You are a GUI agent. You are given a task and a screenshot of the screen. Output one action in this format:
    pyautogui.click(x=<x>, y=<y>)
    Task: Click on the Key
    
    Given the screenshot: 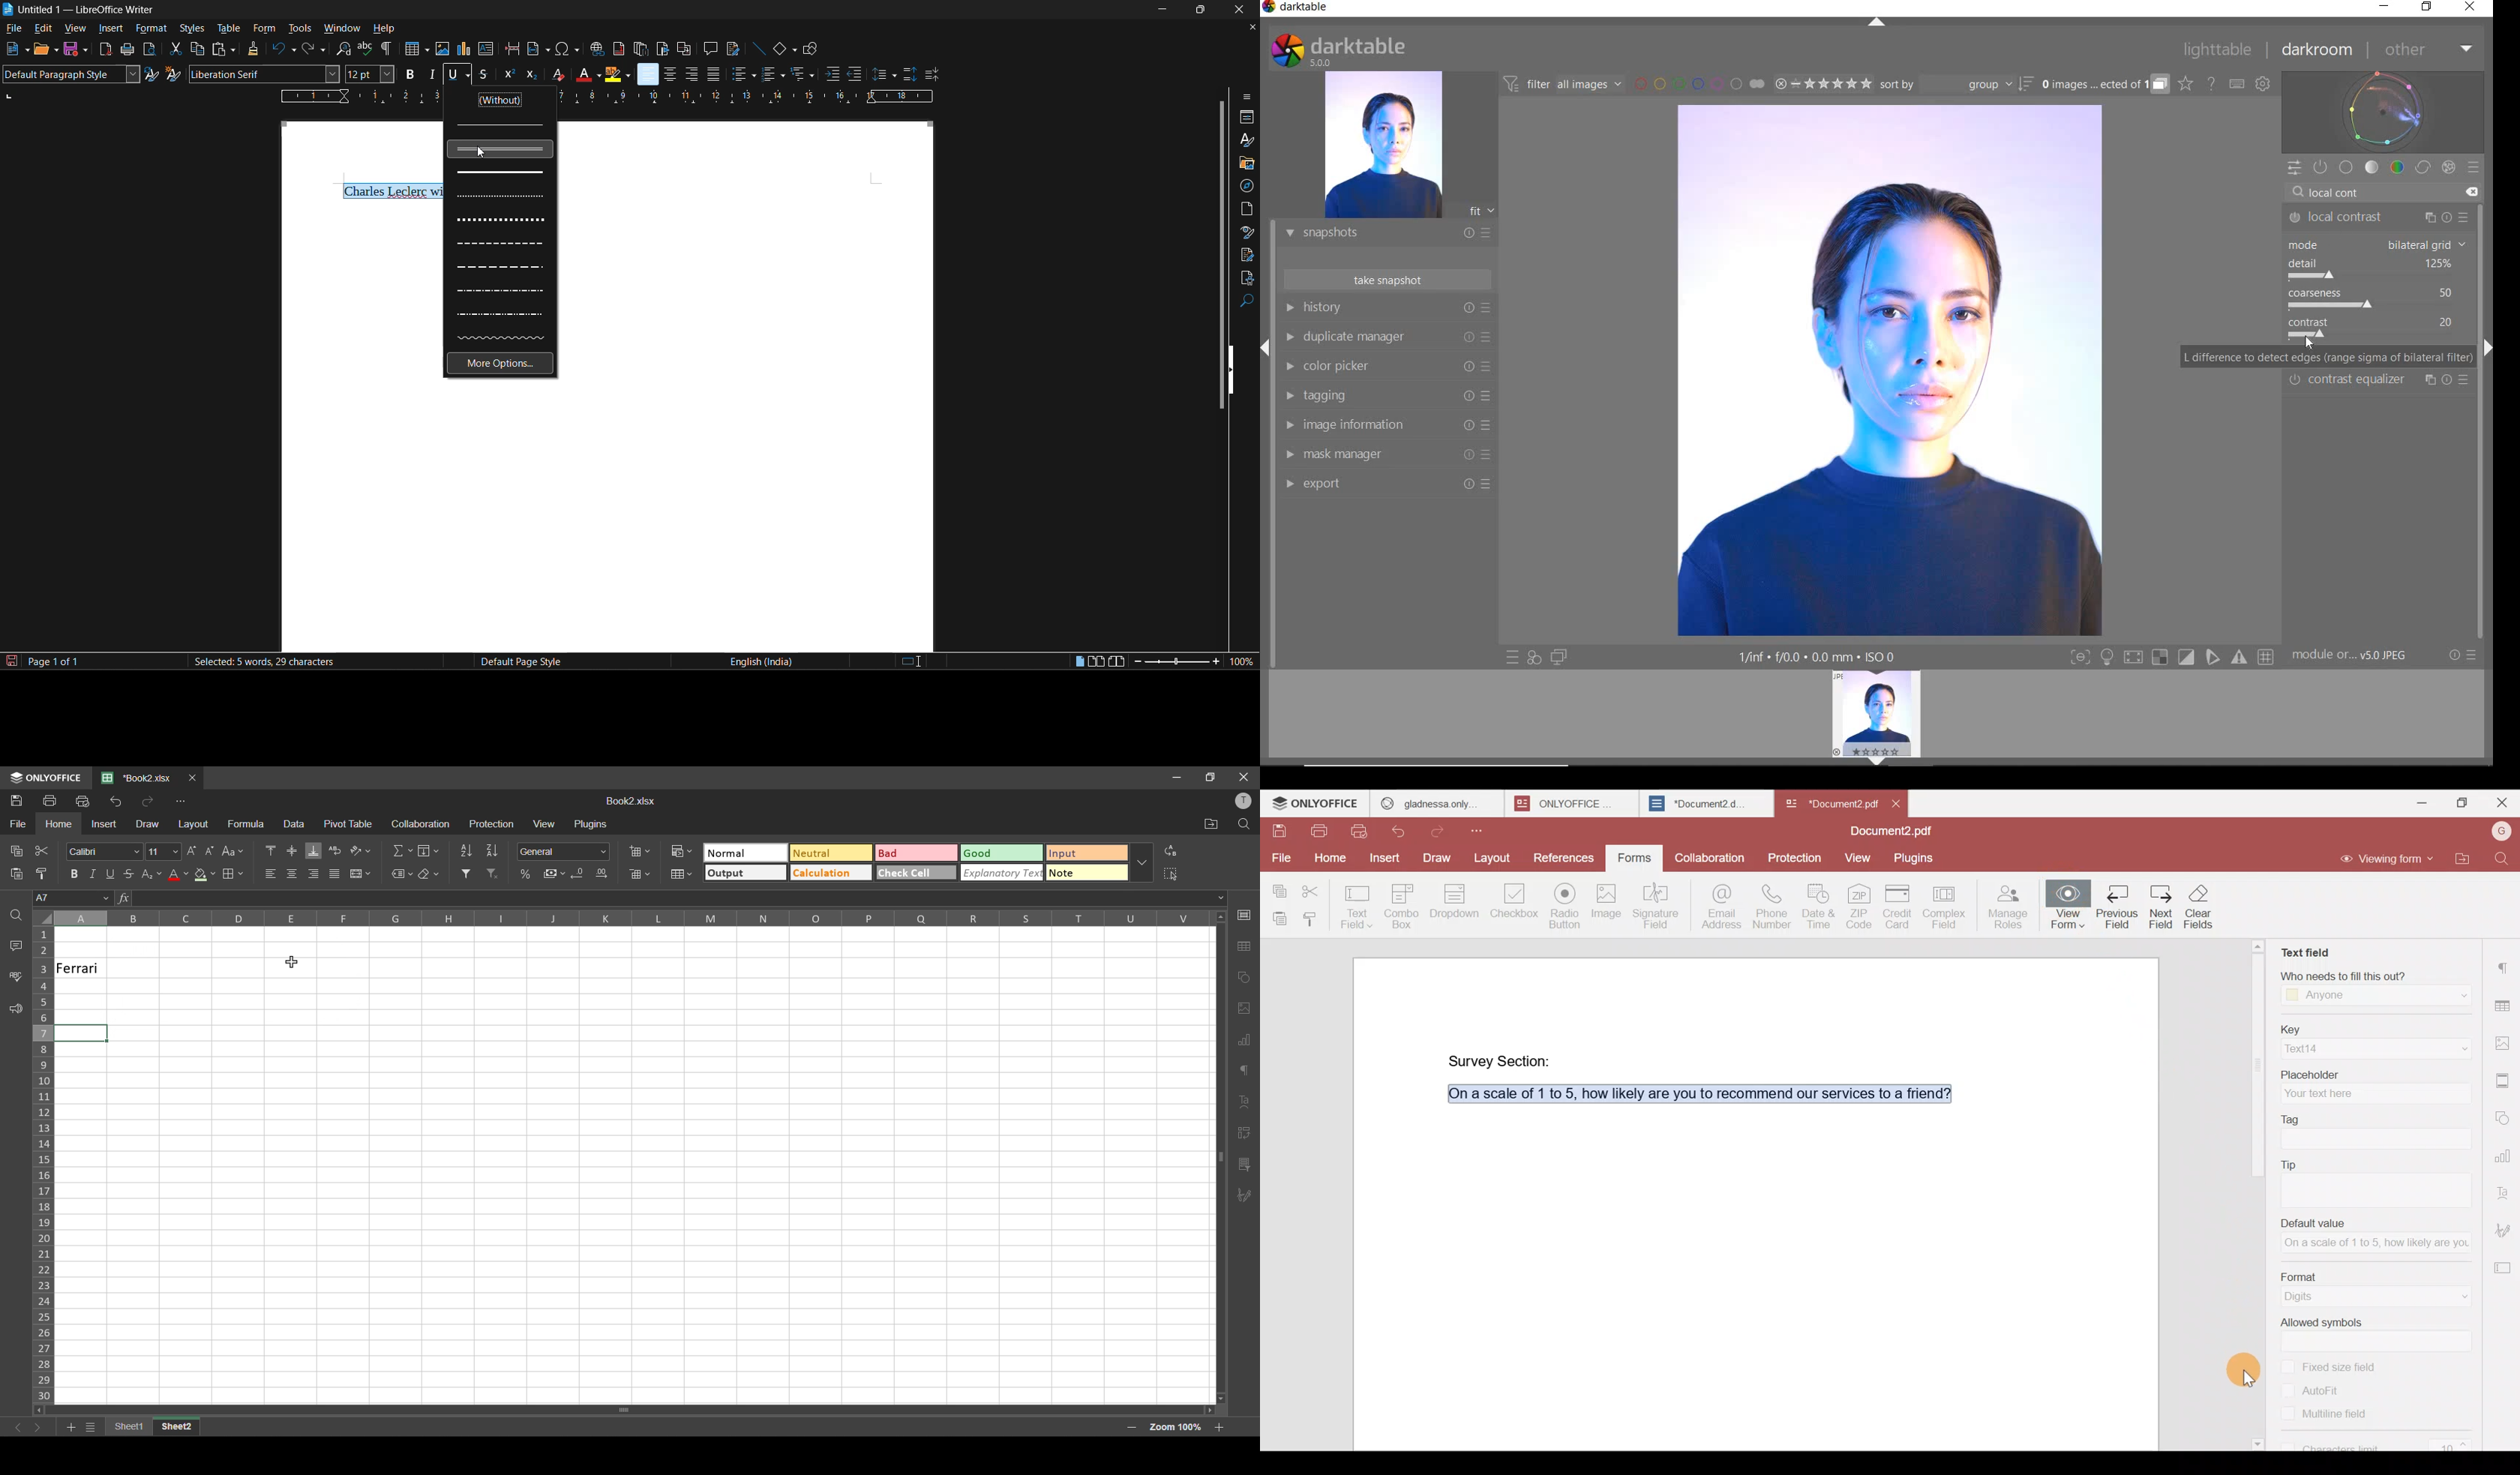 What is the action you would take?
    pyautogui.click(x=2371, y=1027)
    